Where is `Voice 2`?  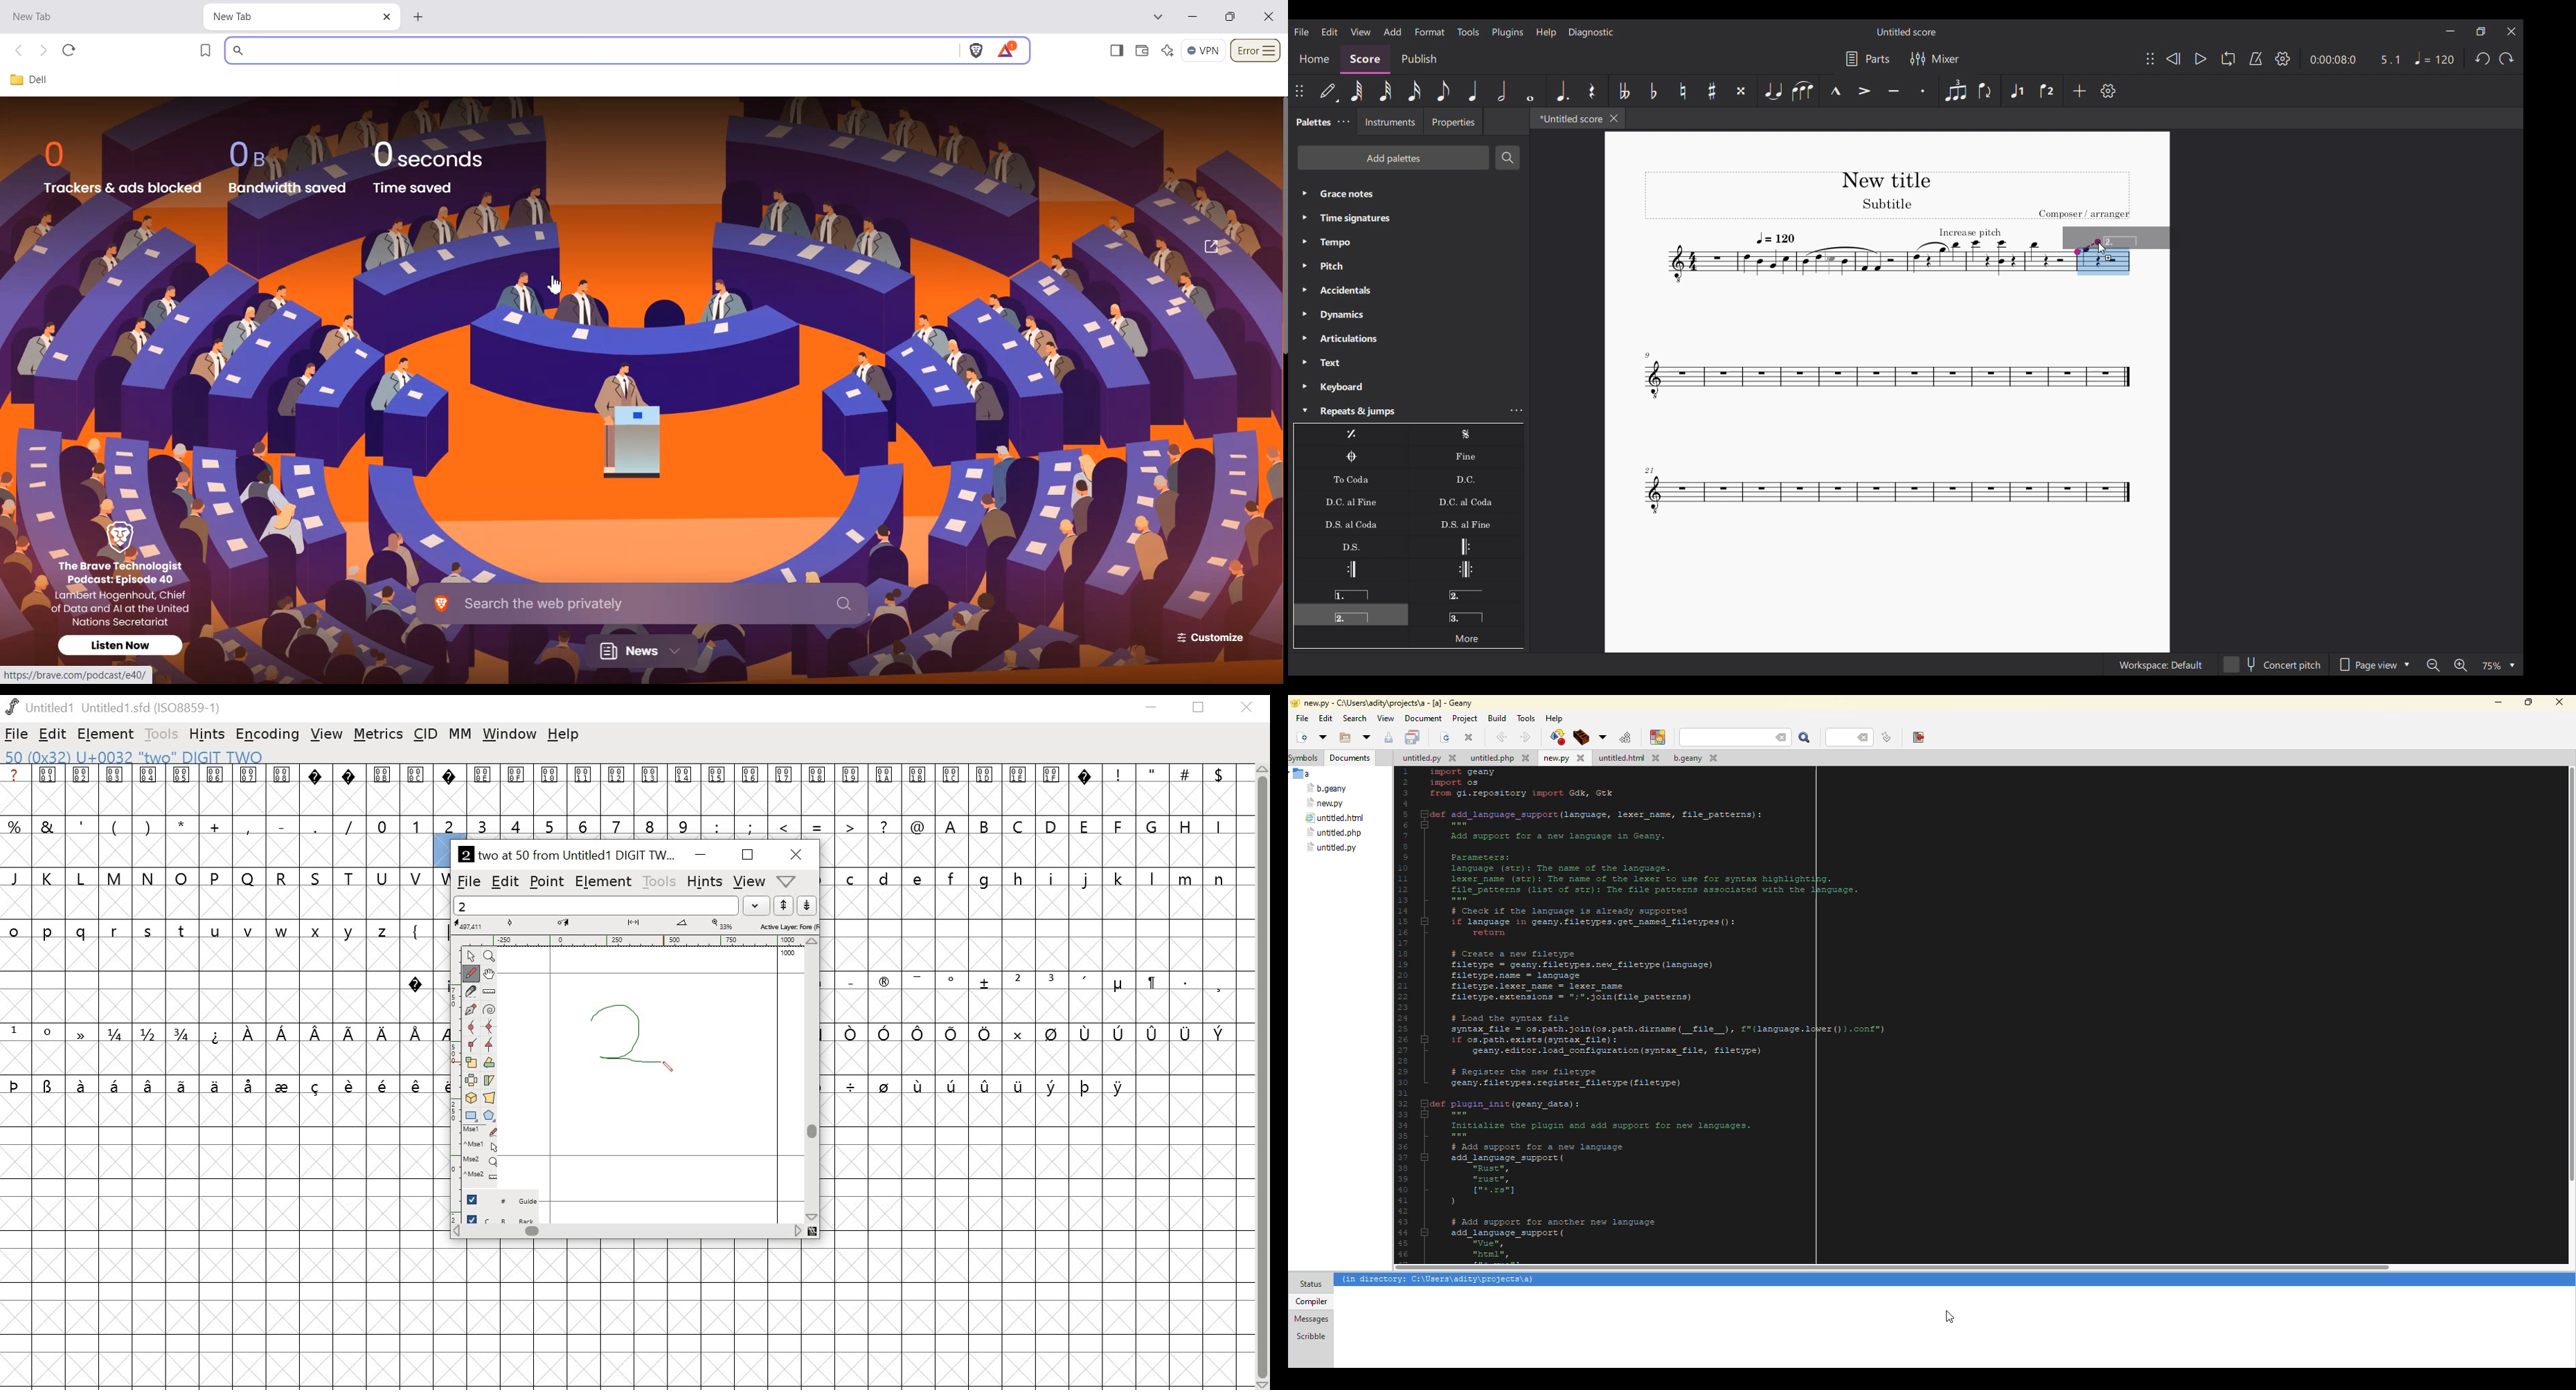
Voice 2 is located at coordinates (2048, 91).